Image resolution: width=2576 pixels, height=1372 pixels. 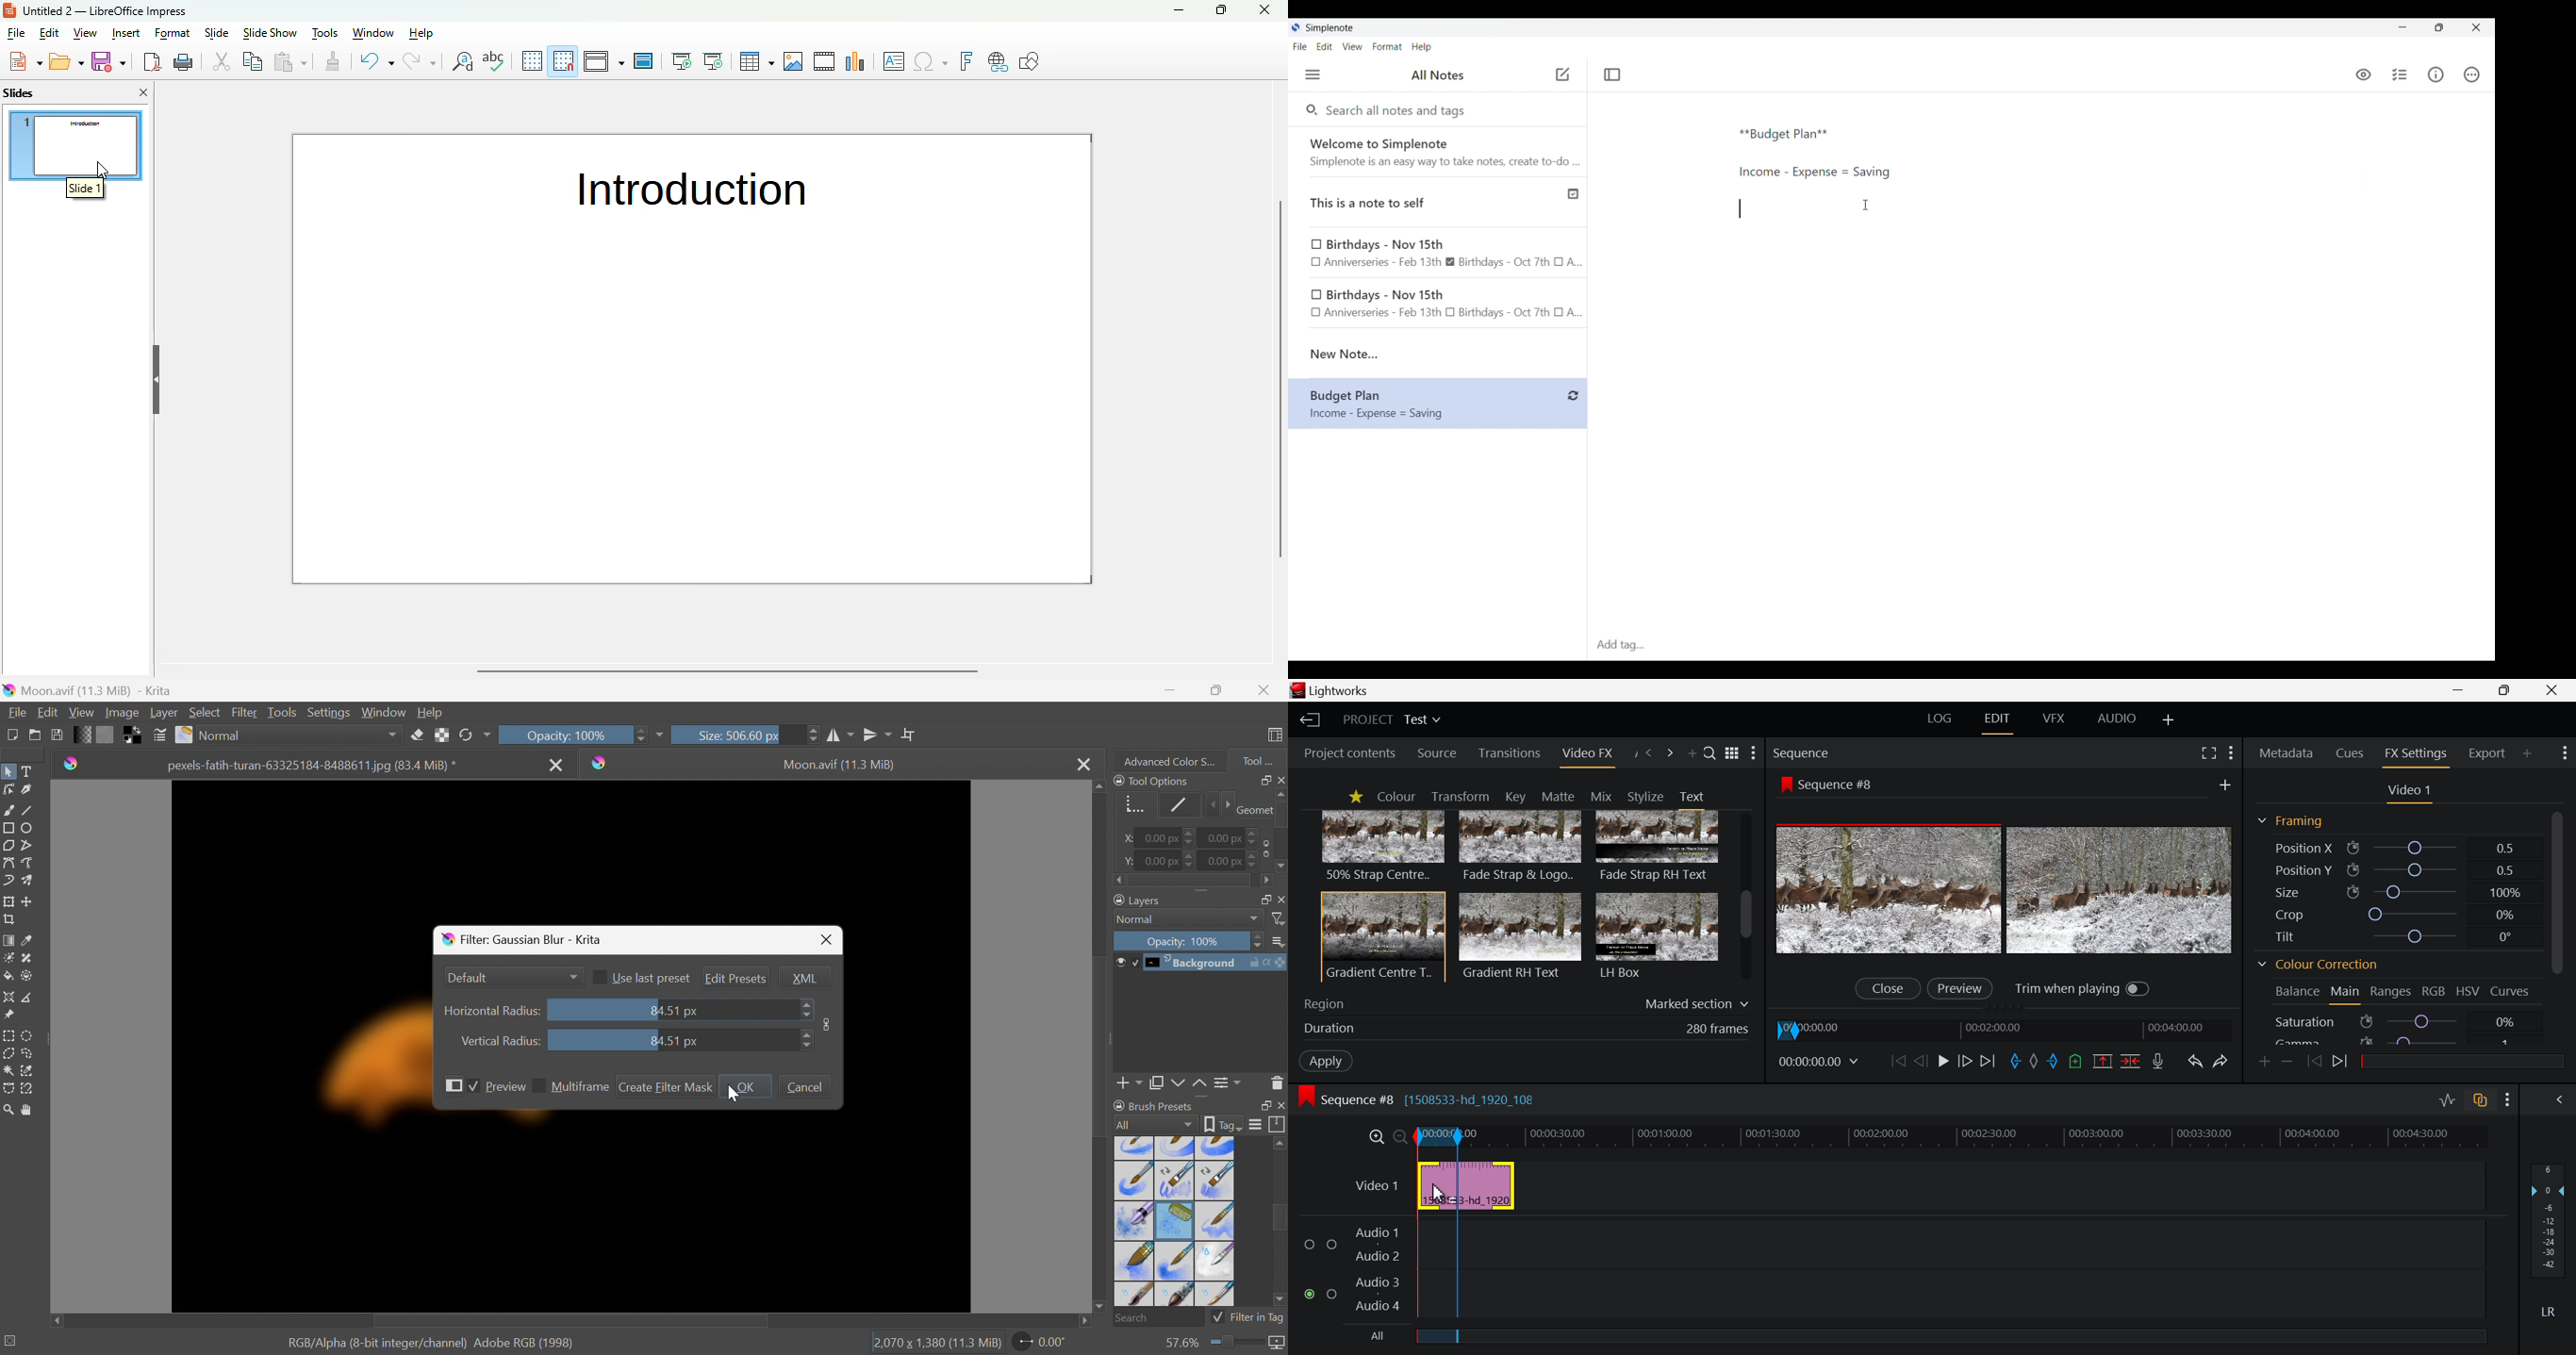 What do you see at coordinates (643, 61) in the screenshot?
I see `master slide` at bounding box center [643, 61].